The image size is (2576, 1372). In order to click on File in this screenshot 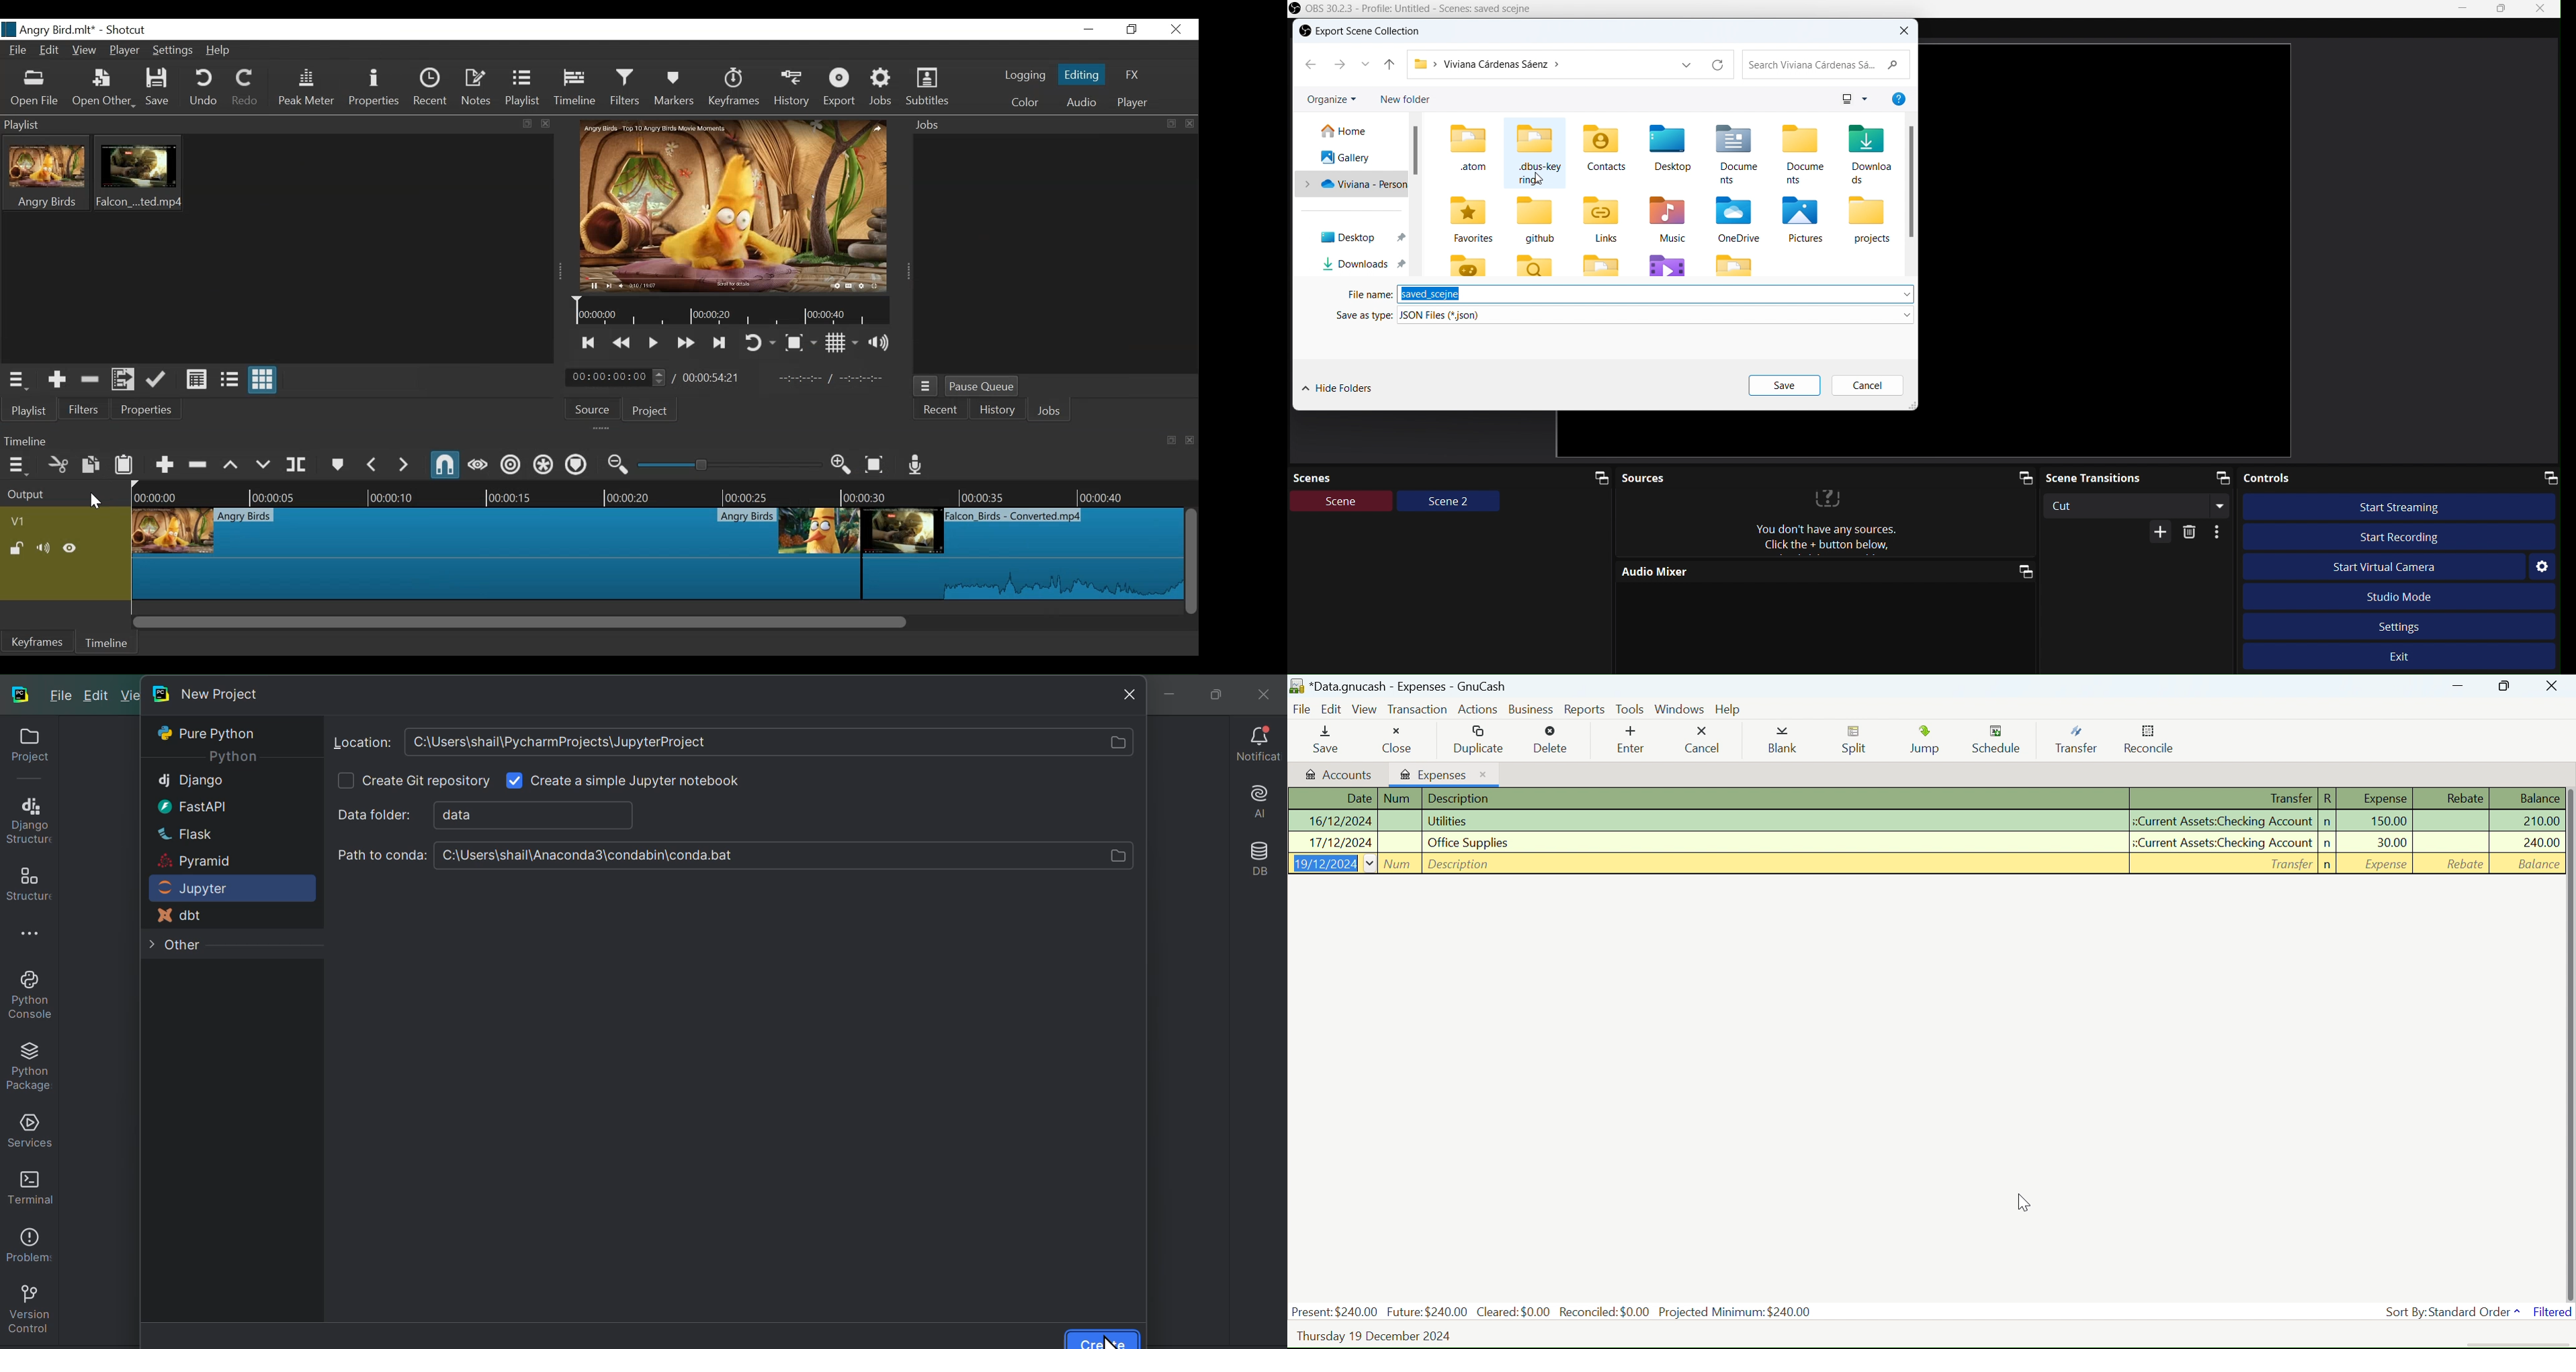, I will do `click(1301, 711)`.